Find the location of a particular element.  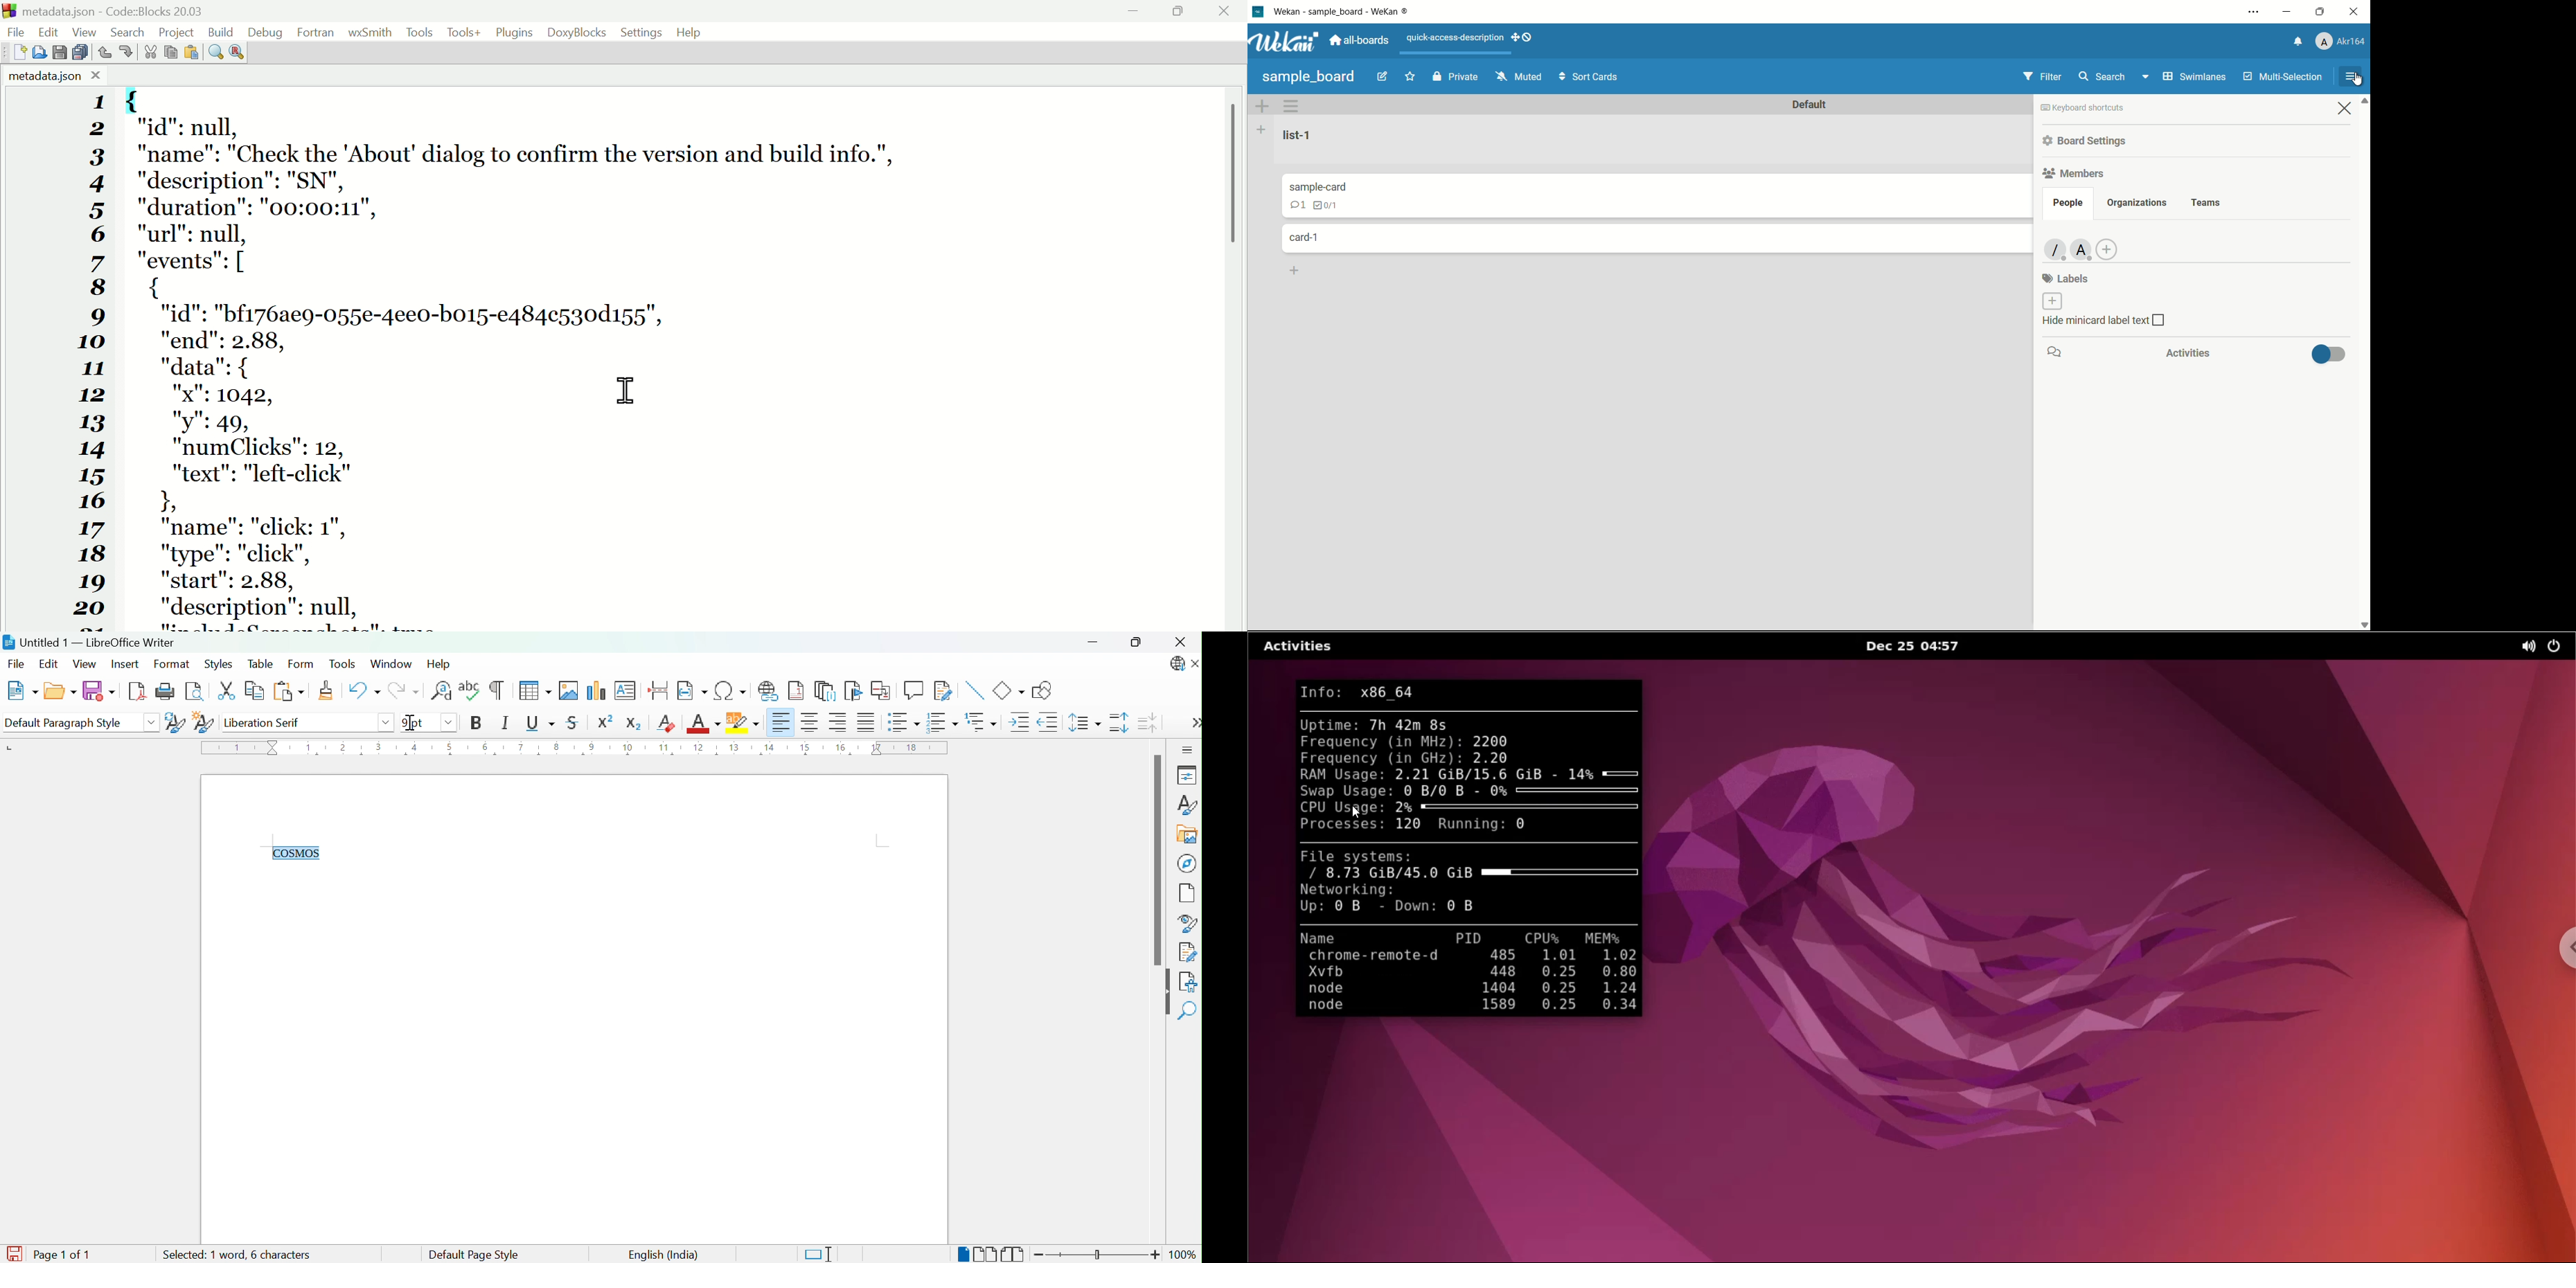

Save all is located at coordinates (81, 52).